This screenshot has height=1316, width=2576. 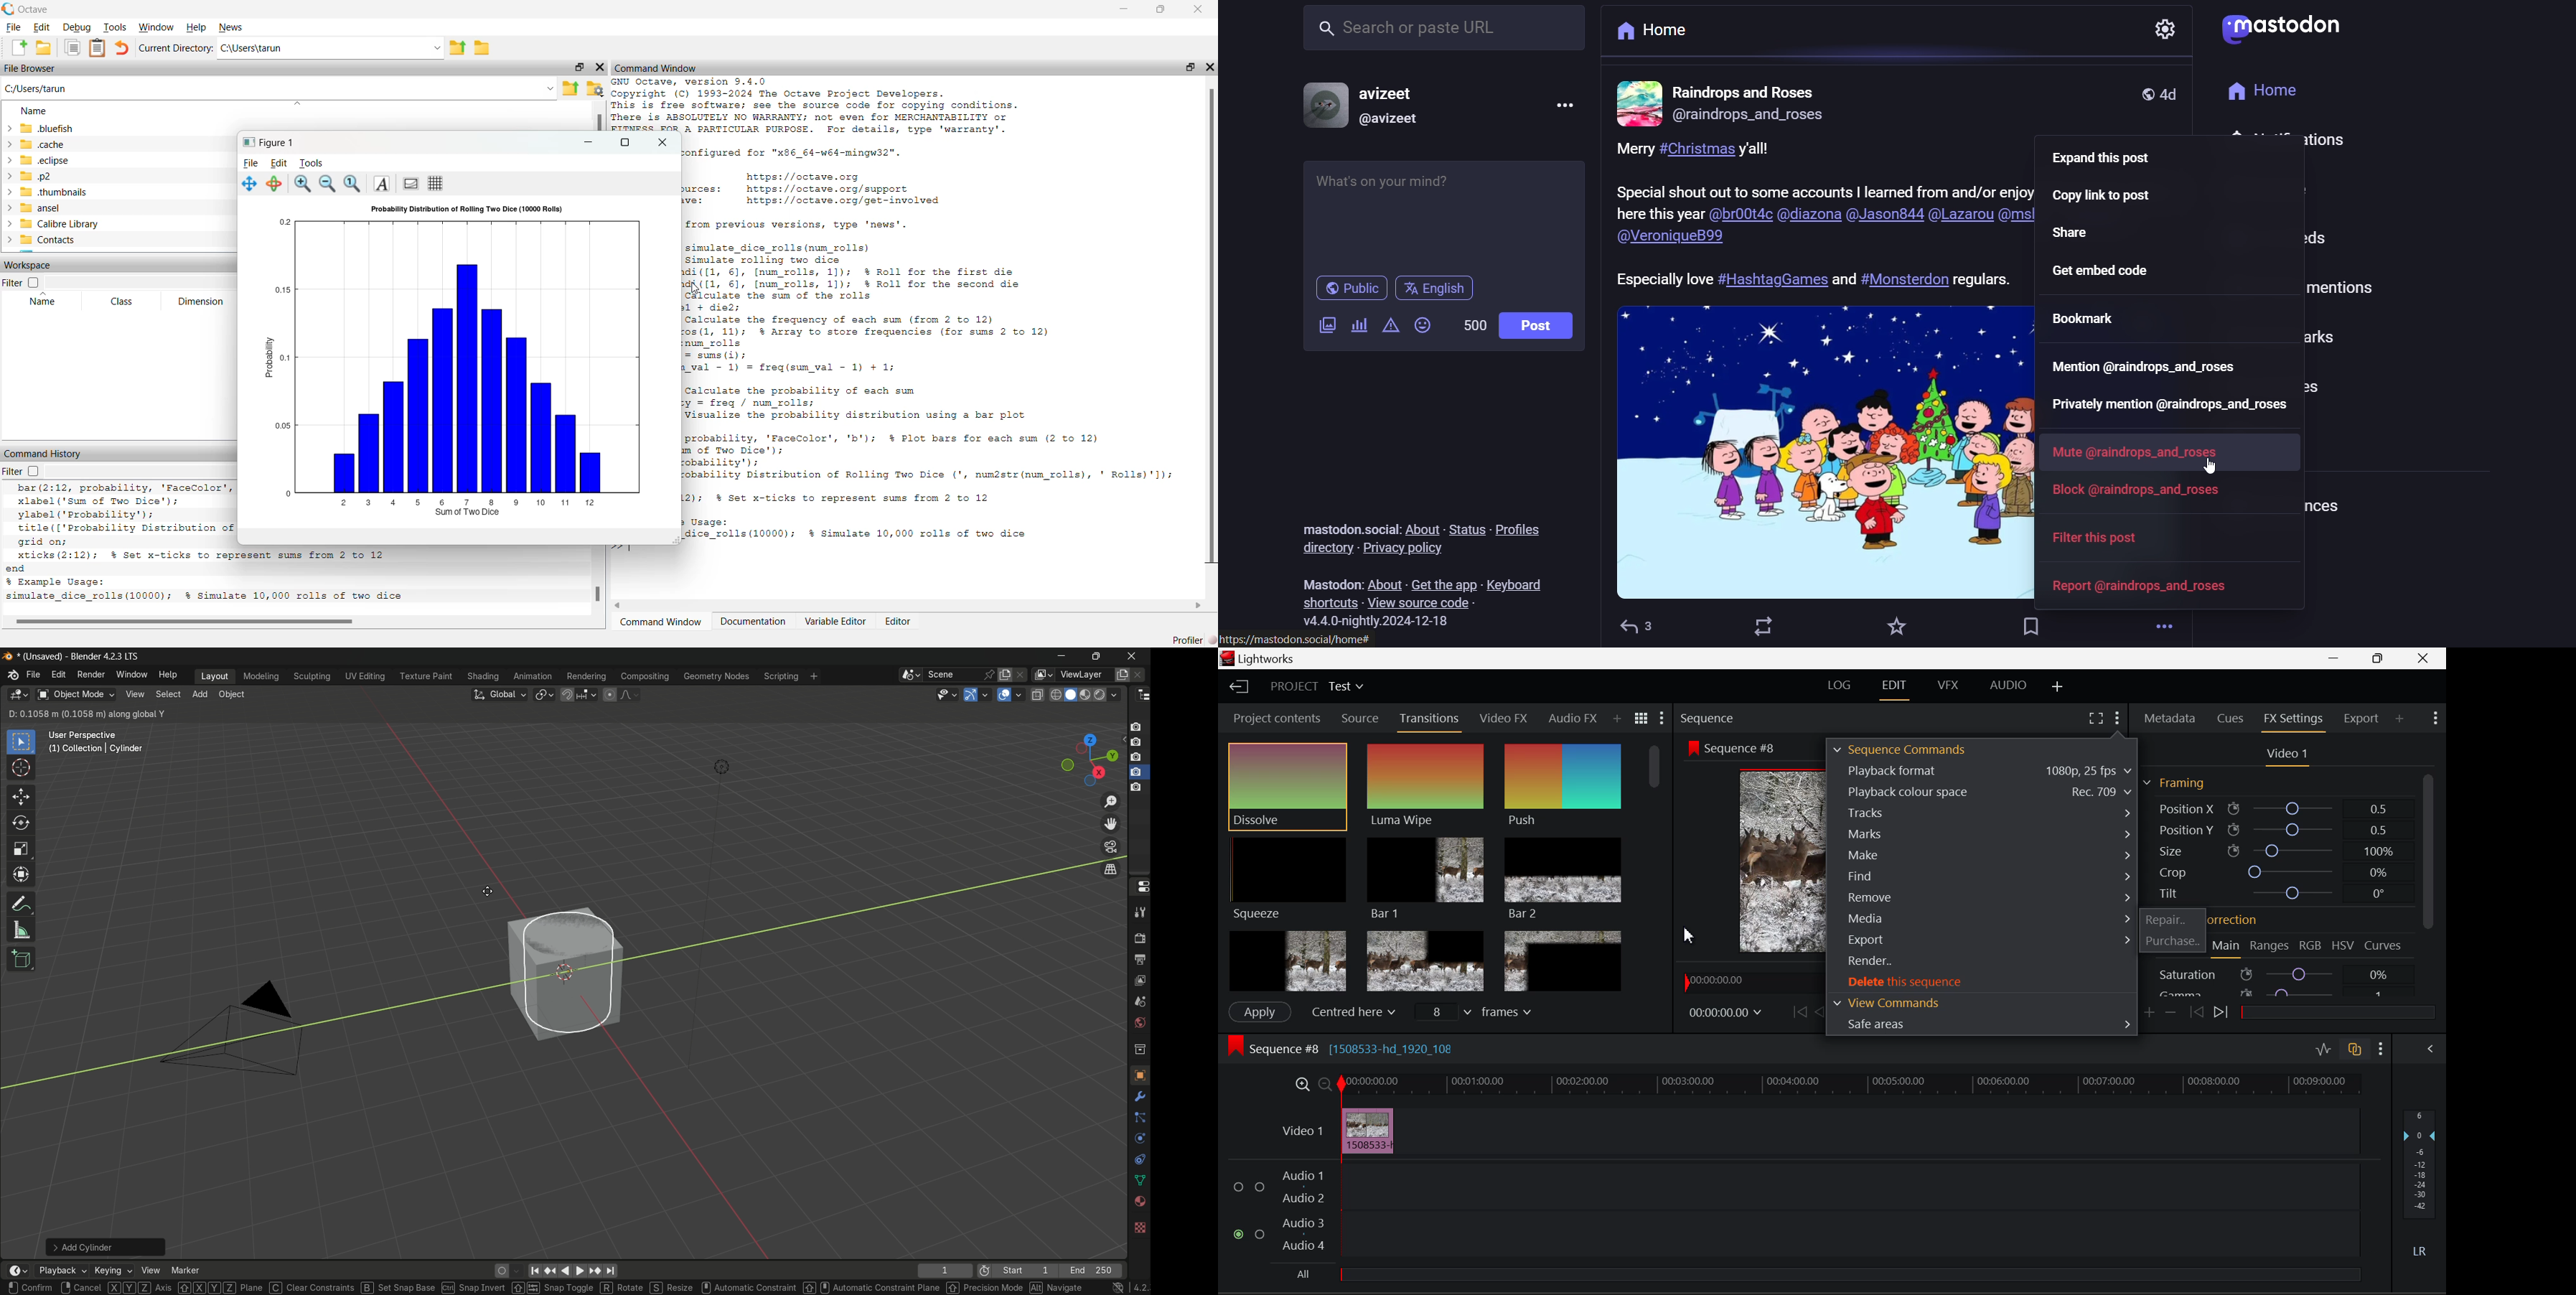 What do you see at coordinates (108, 1243) in the screenshot?
I see `add cylinder` at bounding box center [108, 1243].